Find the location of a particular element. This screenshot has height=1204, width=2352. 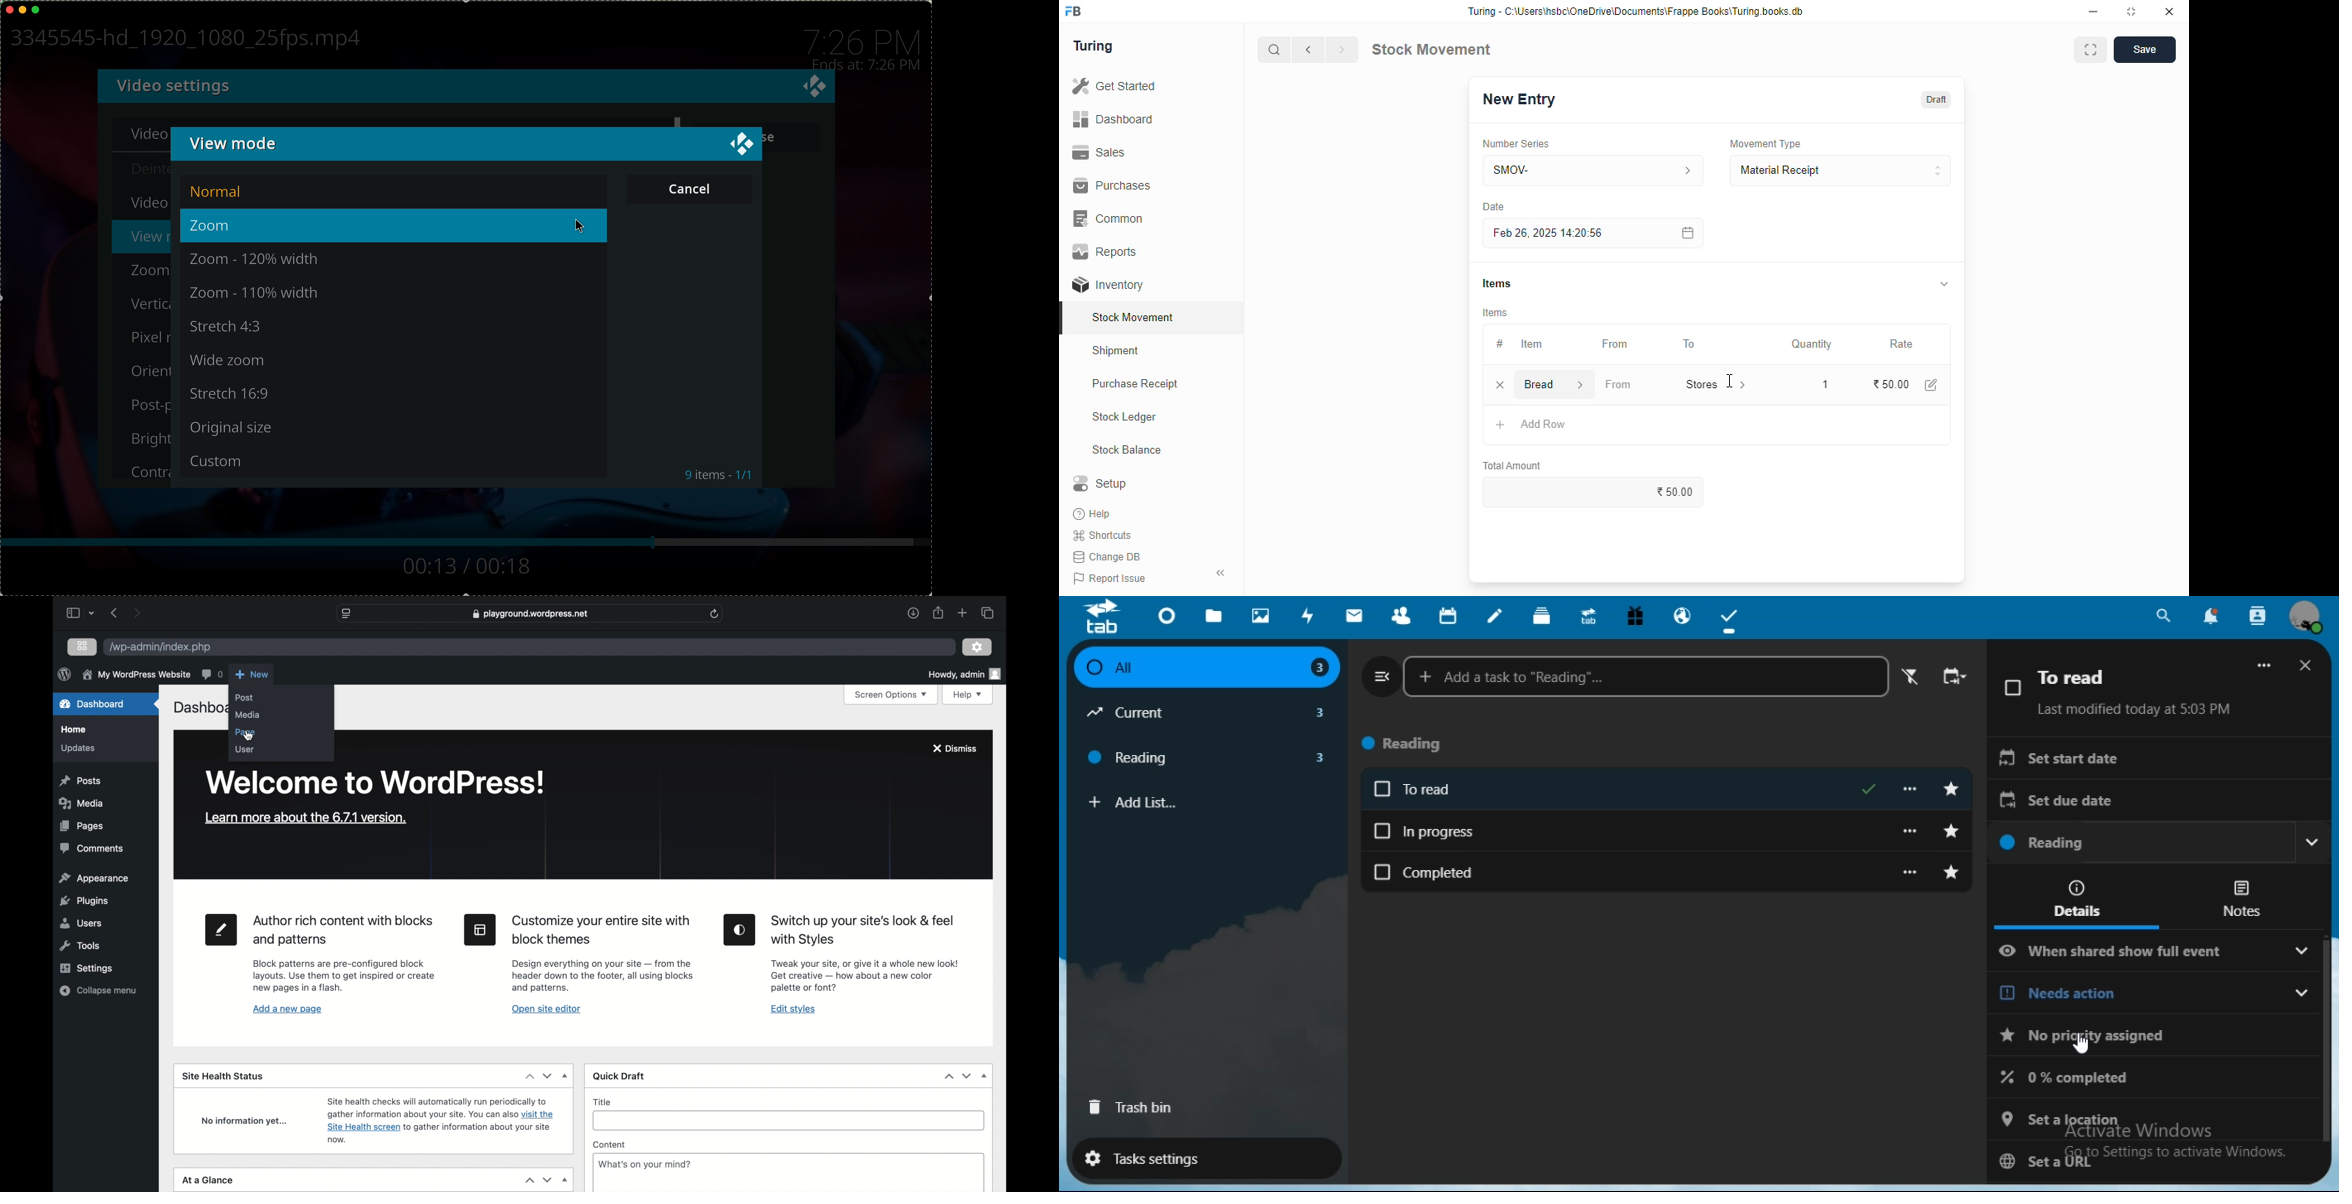

inventory is located at coordinates (1108, 285).